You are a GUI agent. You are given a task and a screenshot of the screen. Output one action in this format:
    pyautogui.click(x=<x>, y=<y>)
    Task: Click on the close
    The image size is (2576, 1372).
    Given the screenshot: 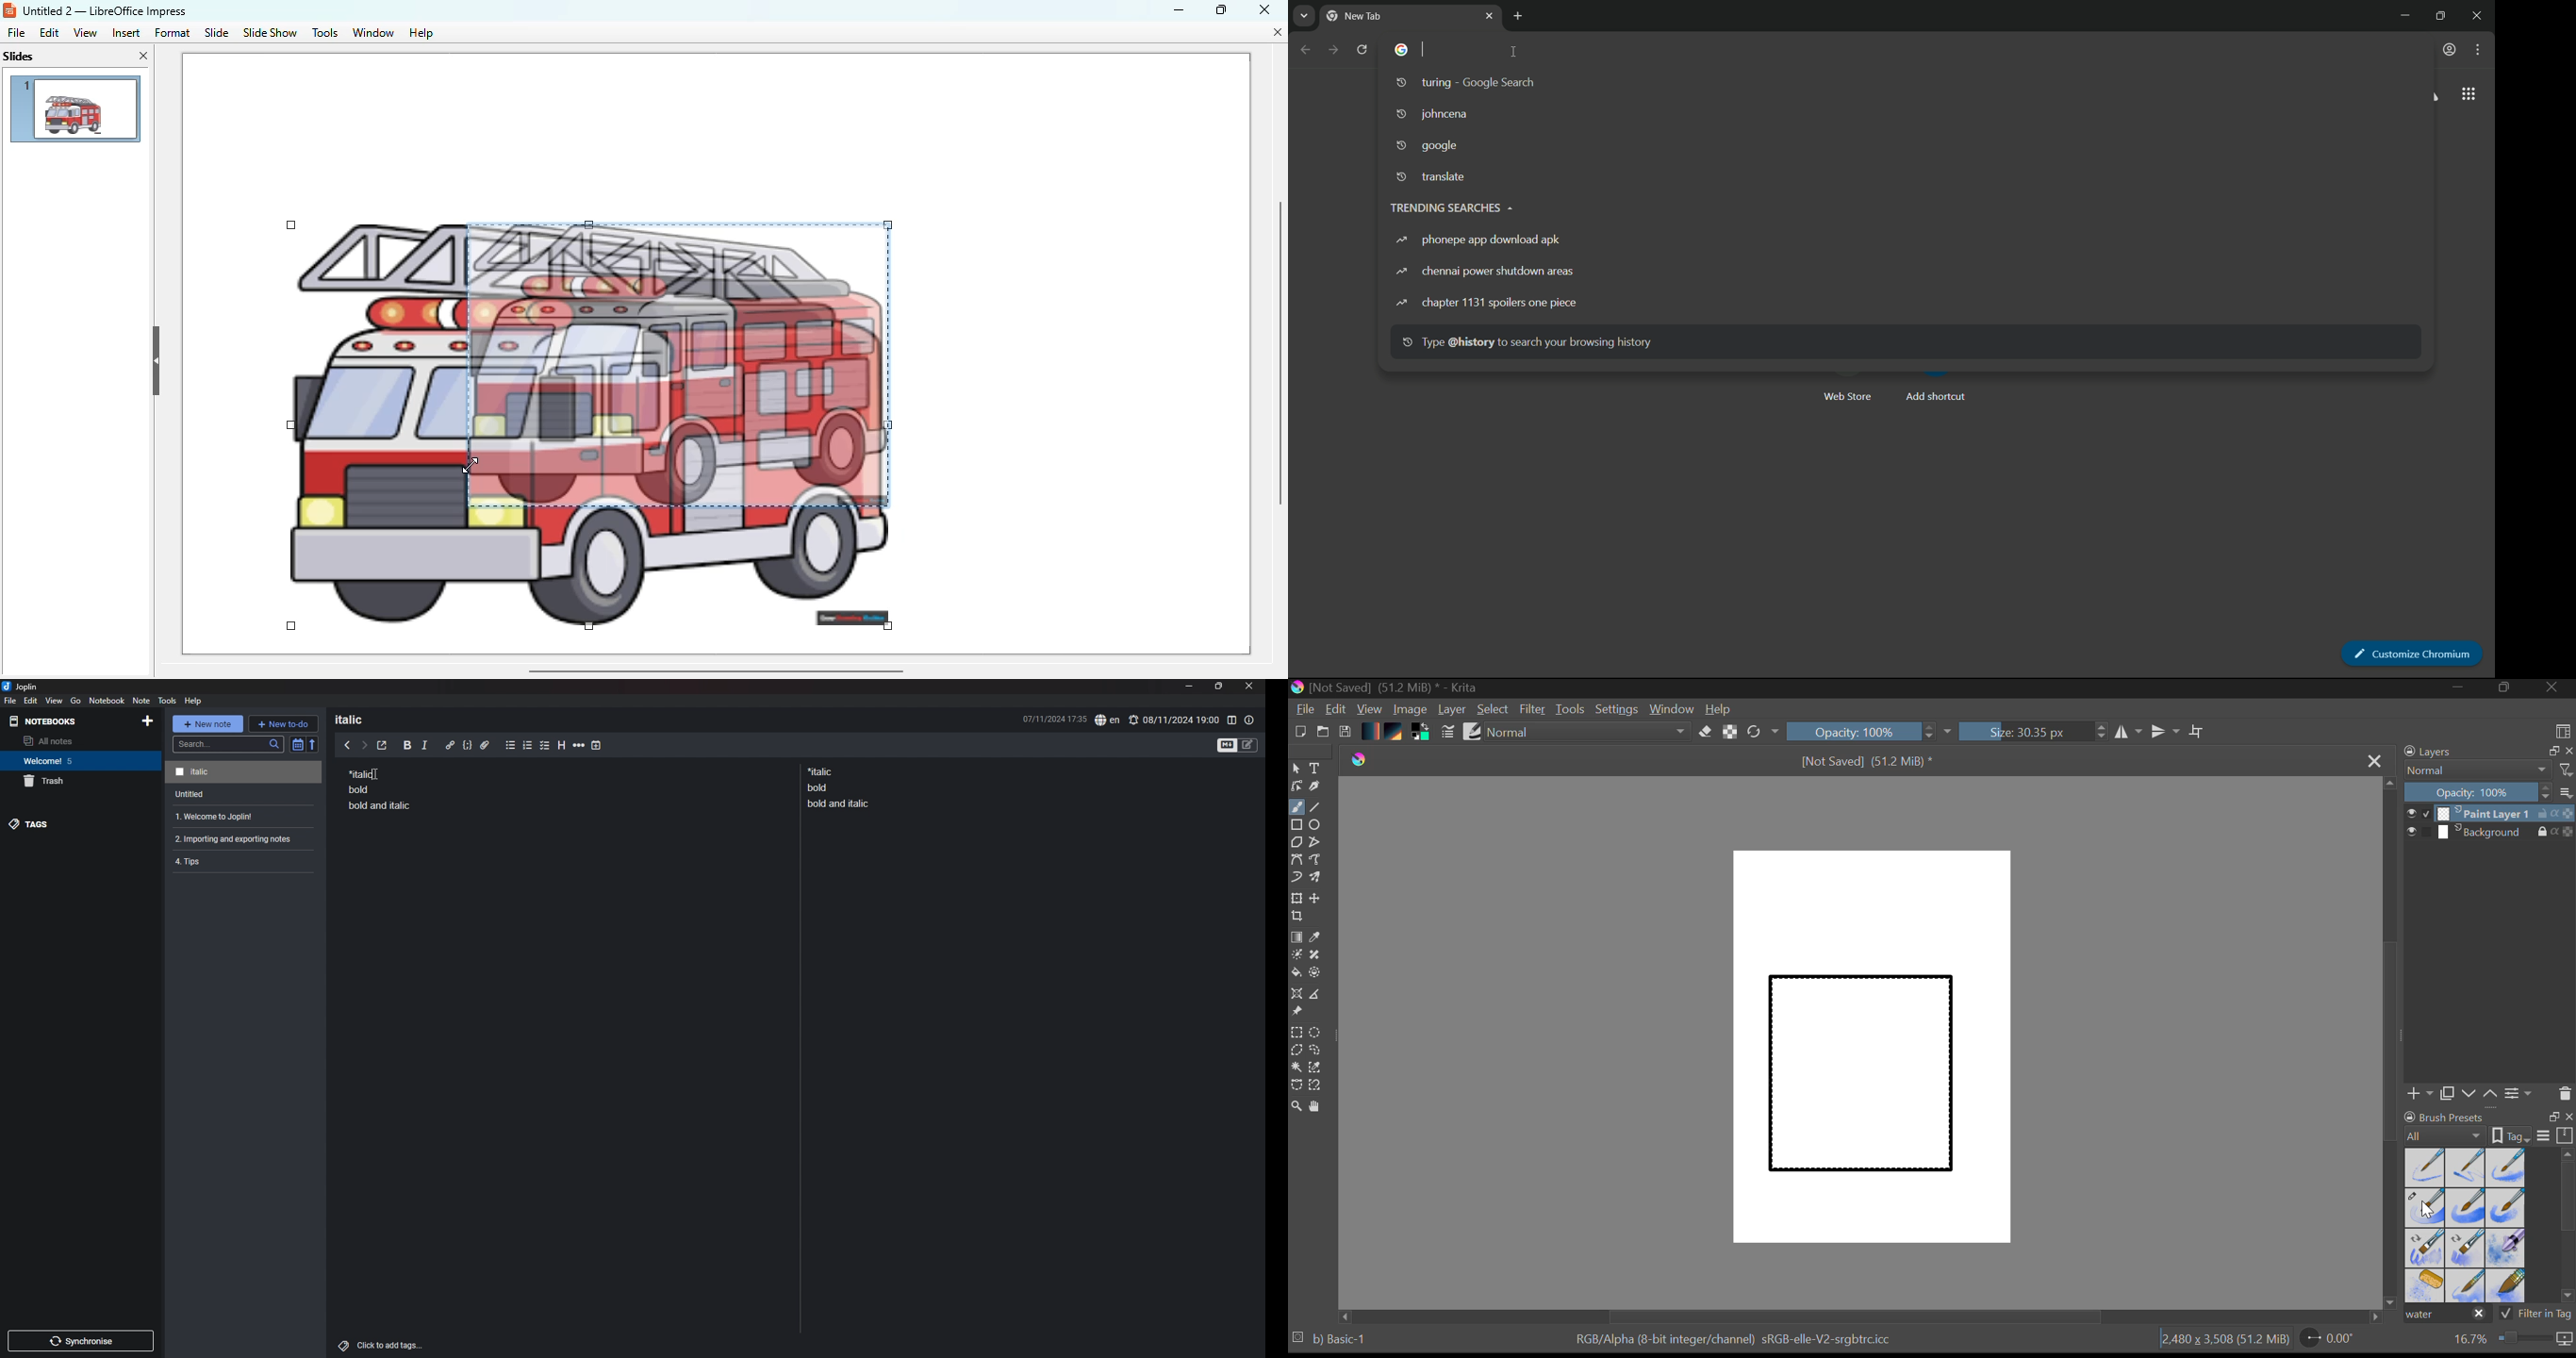 What is the action you would take?
    pyautogui.click(x=1489, y=16)
    